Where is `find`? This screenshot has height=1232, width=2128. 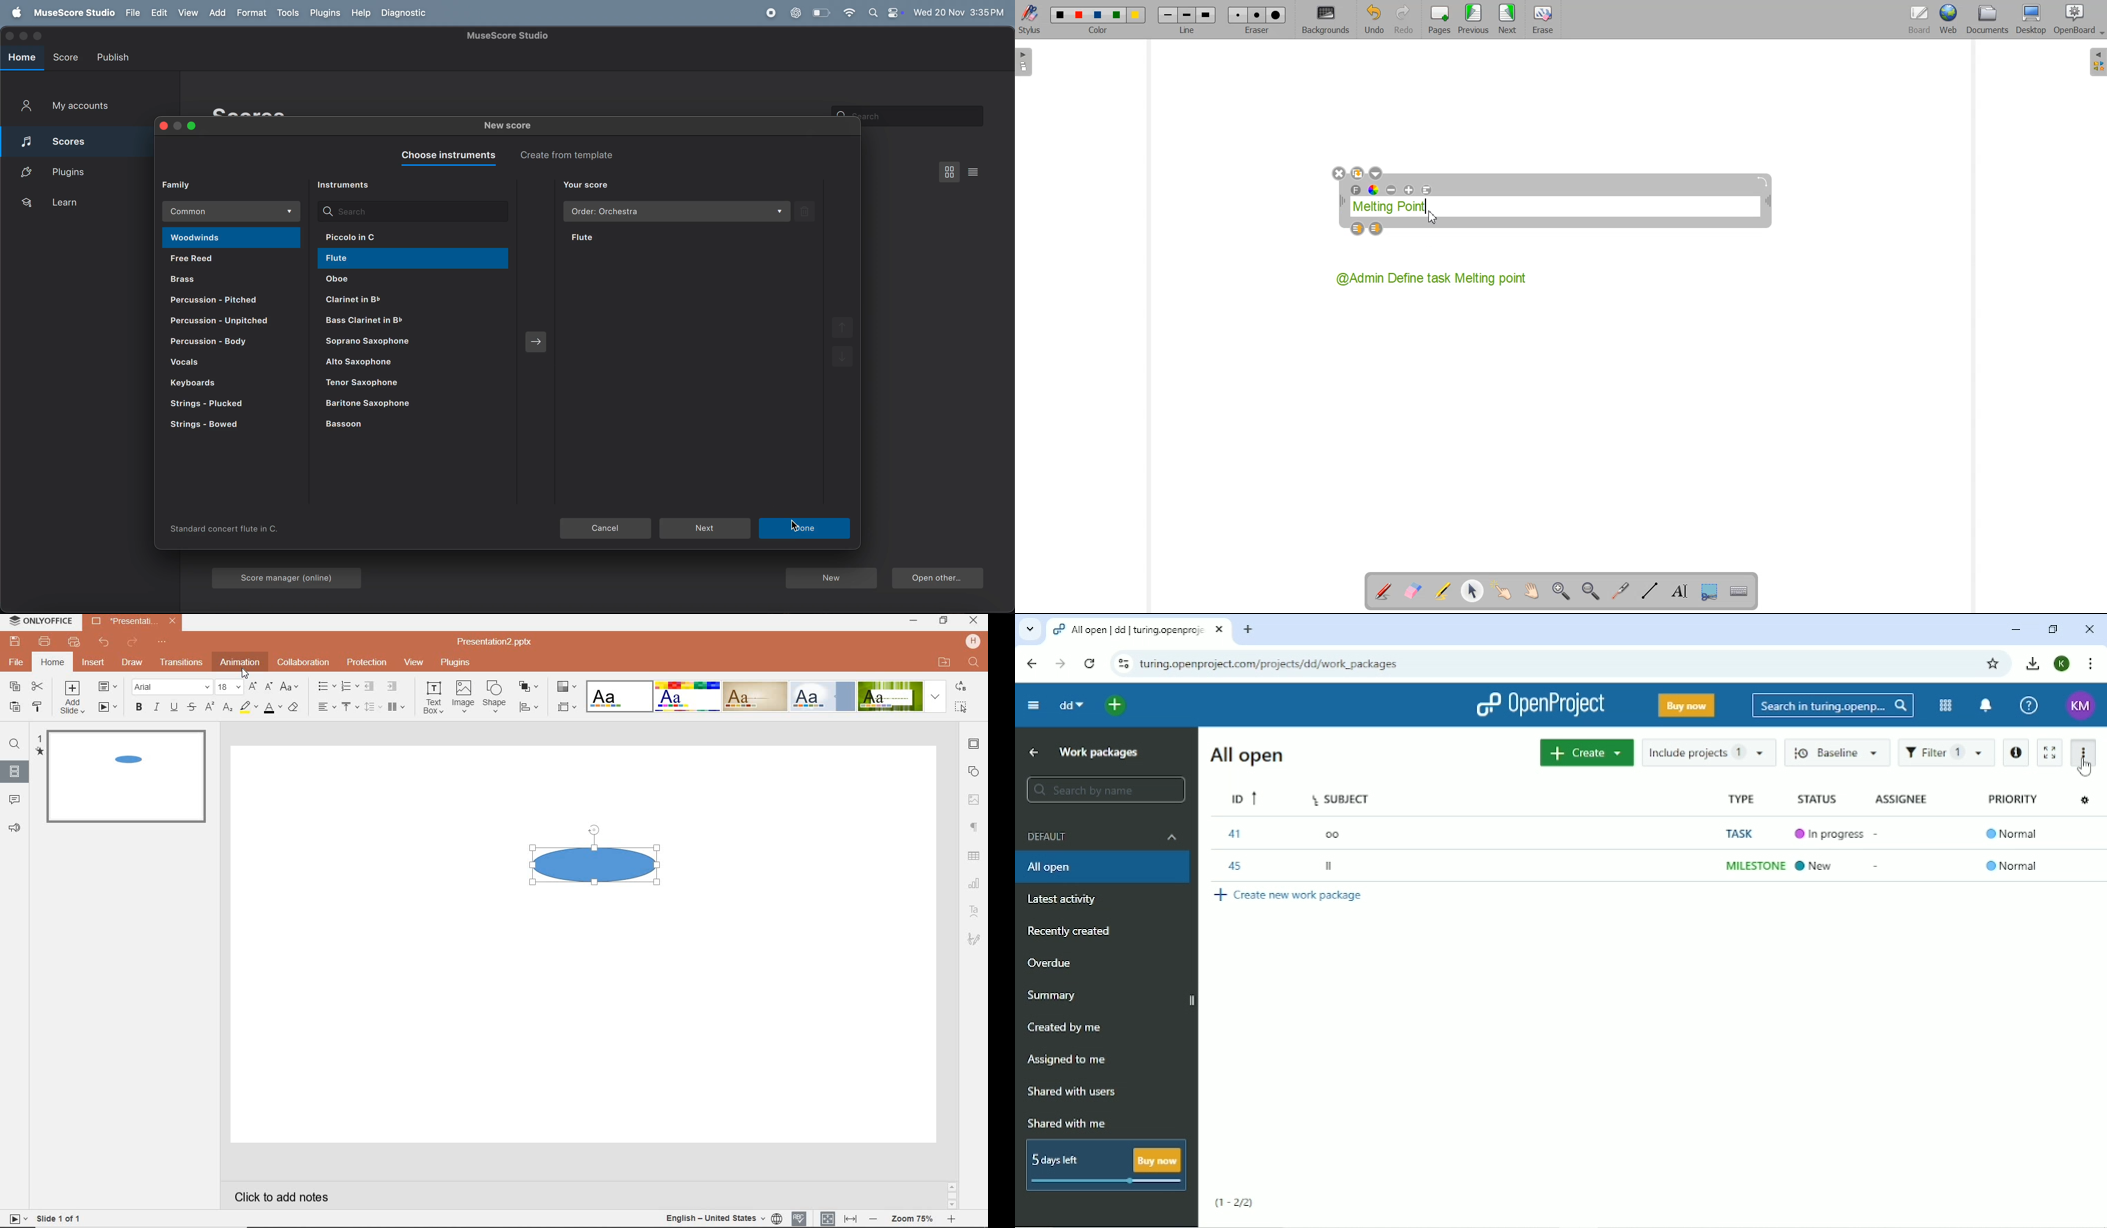 find is located at coordinates (976, 663).